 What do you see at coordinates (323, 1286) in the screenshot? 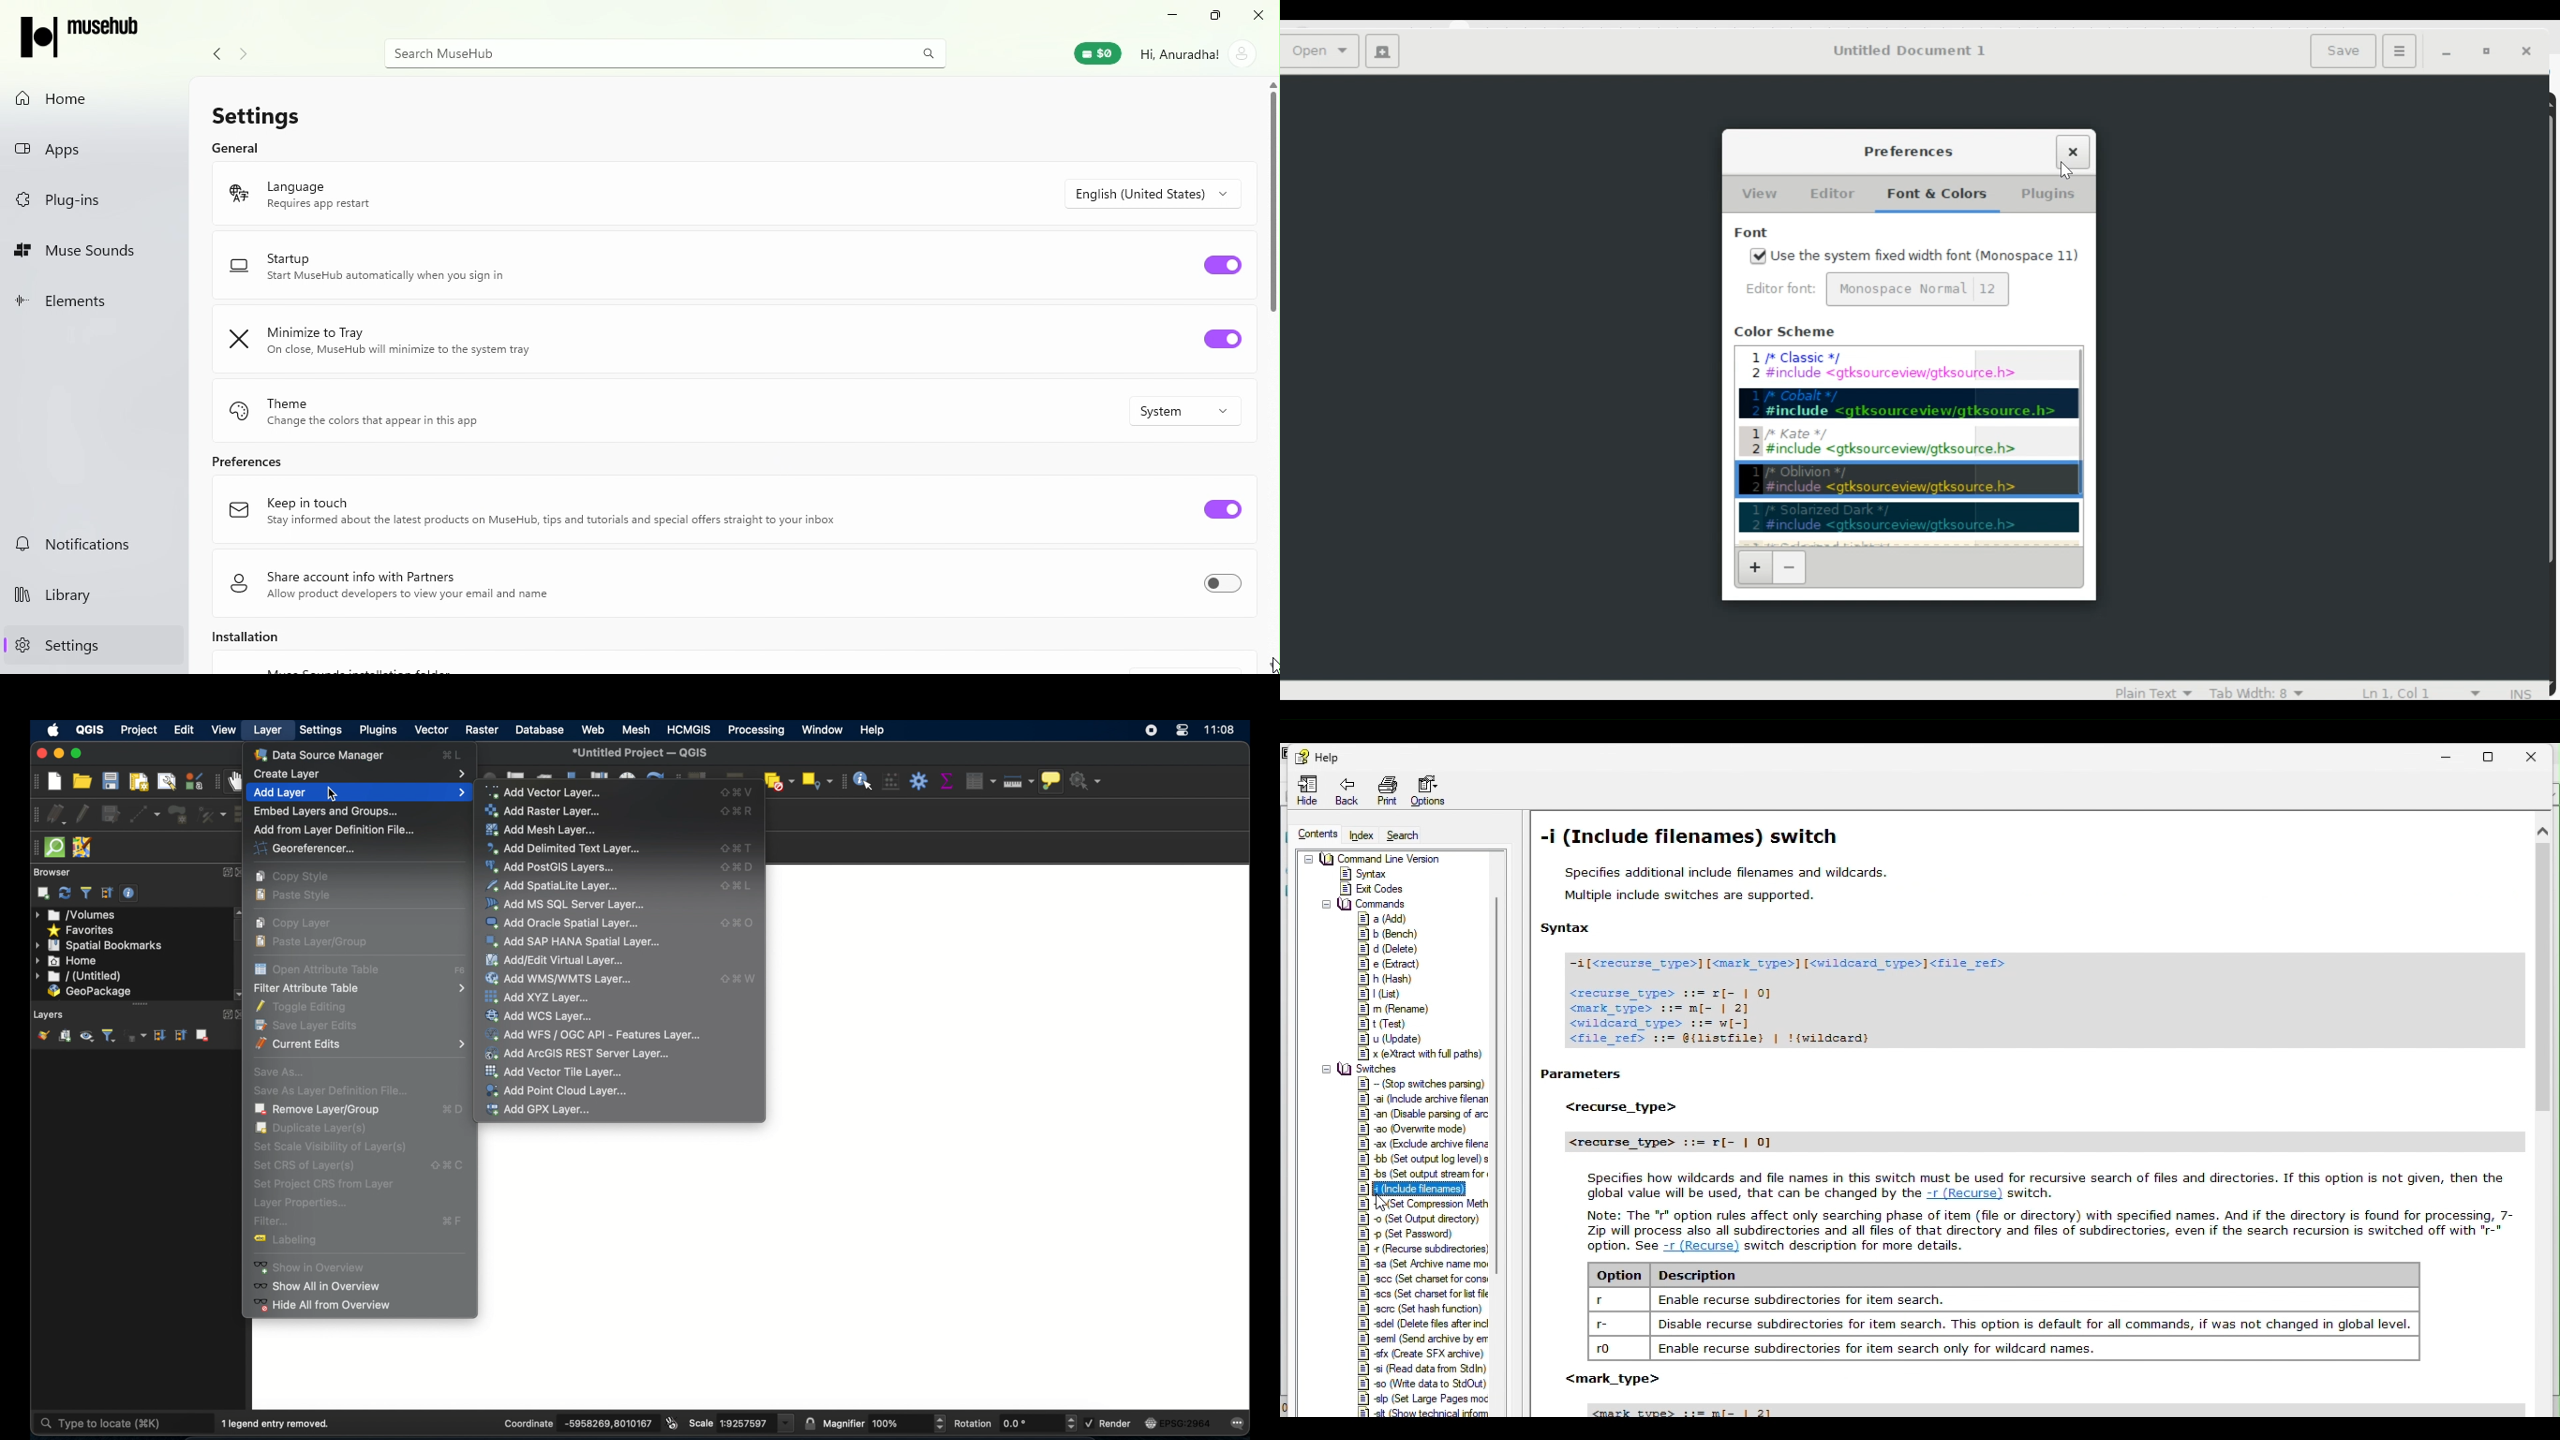
I see `show all in overview` at bounding box center [323, 1286].